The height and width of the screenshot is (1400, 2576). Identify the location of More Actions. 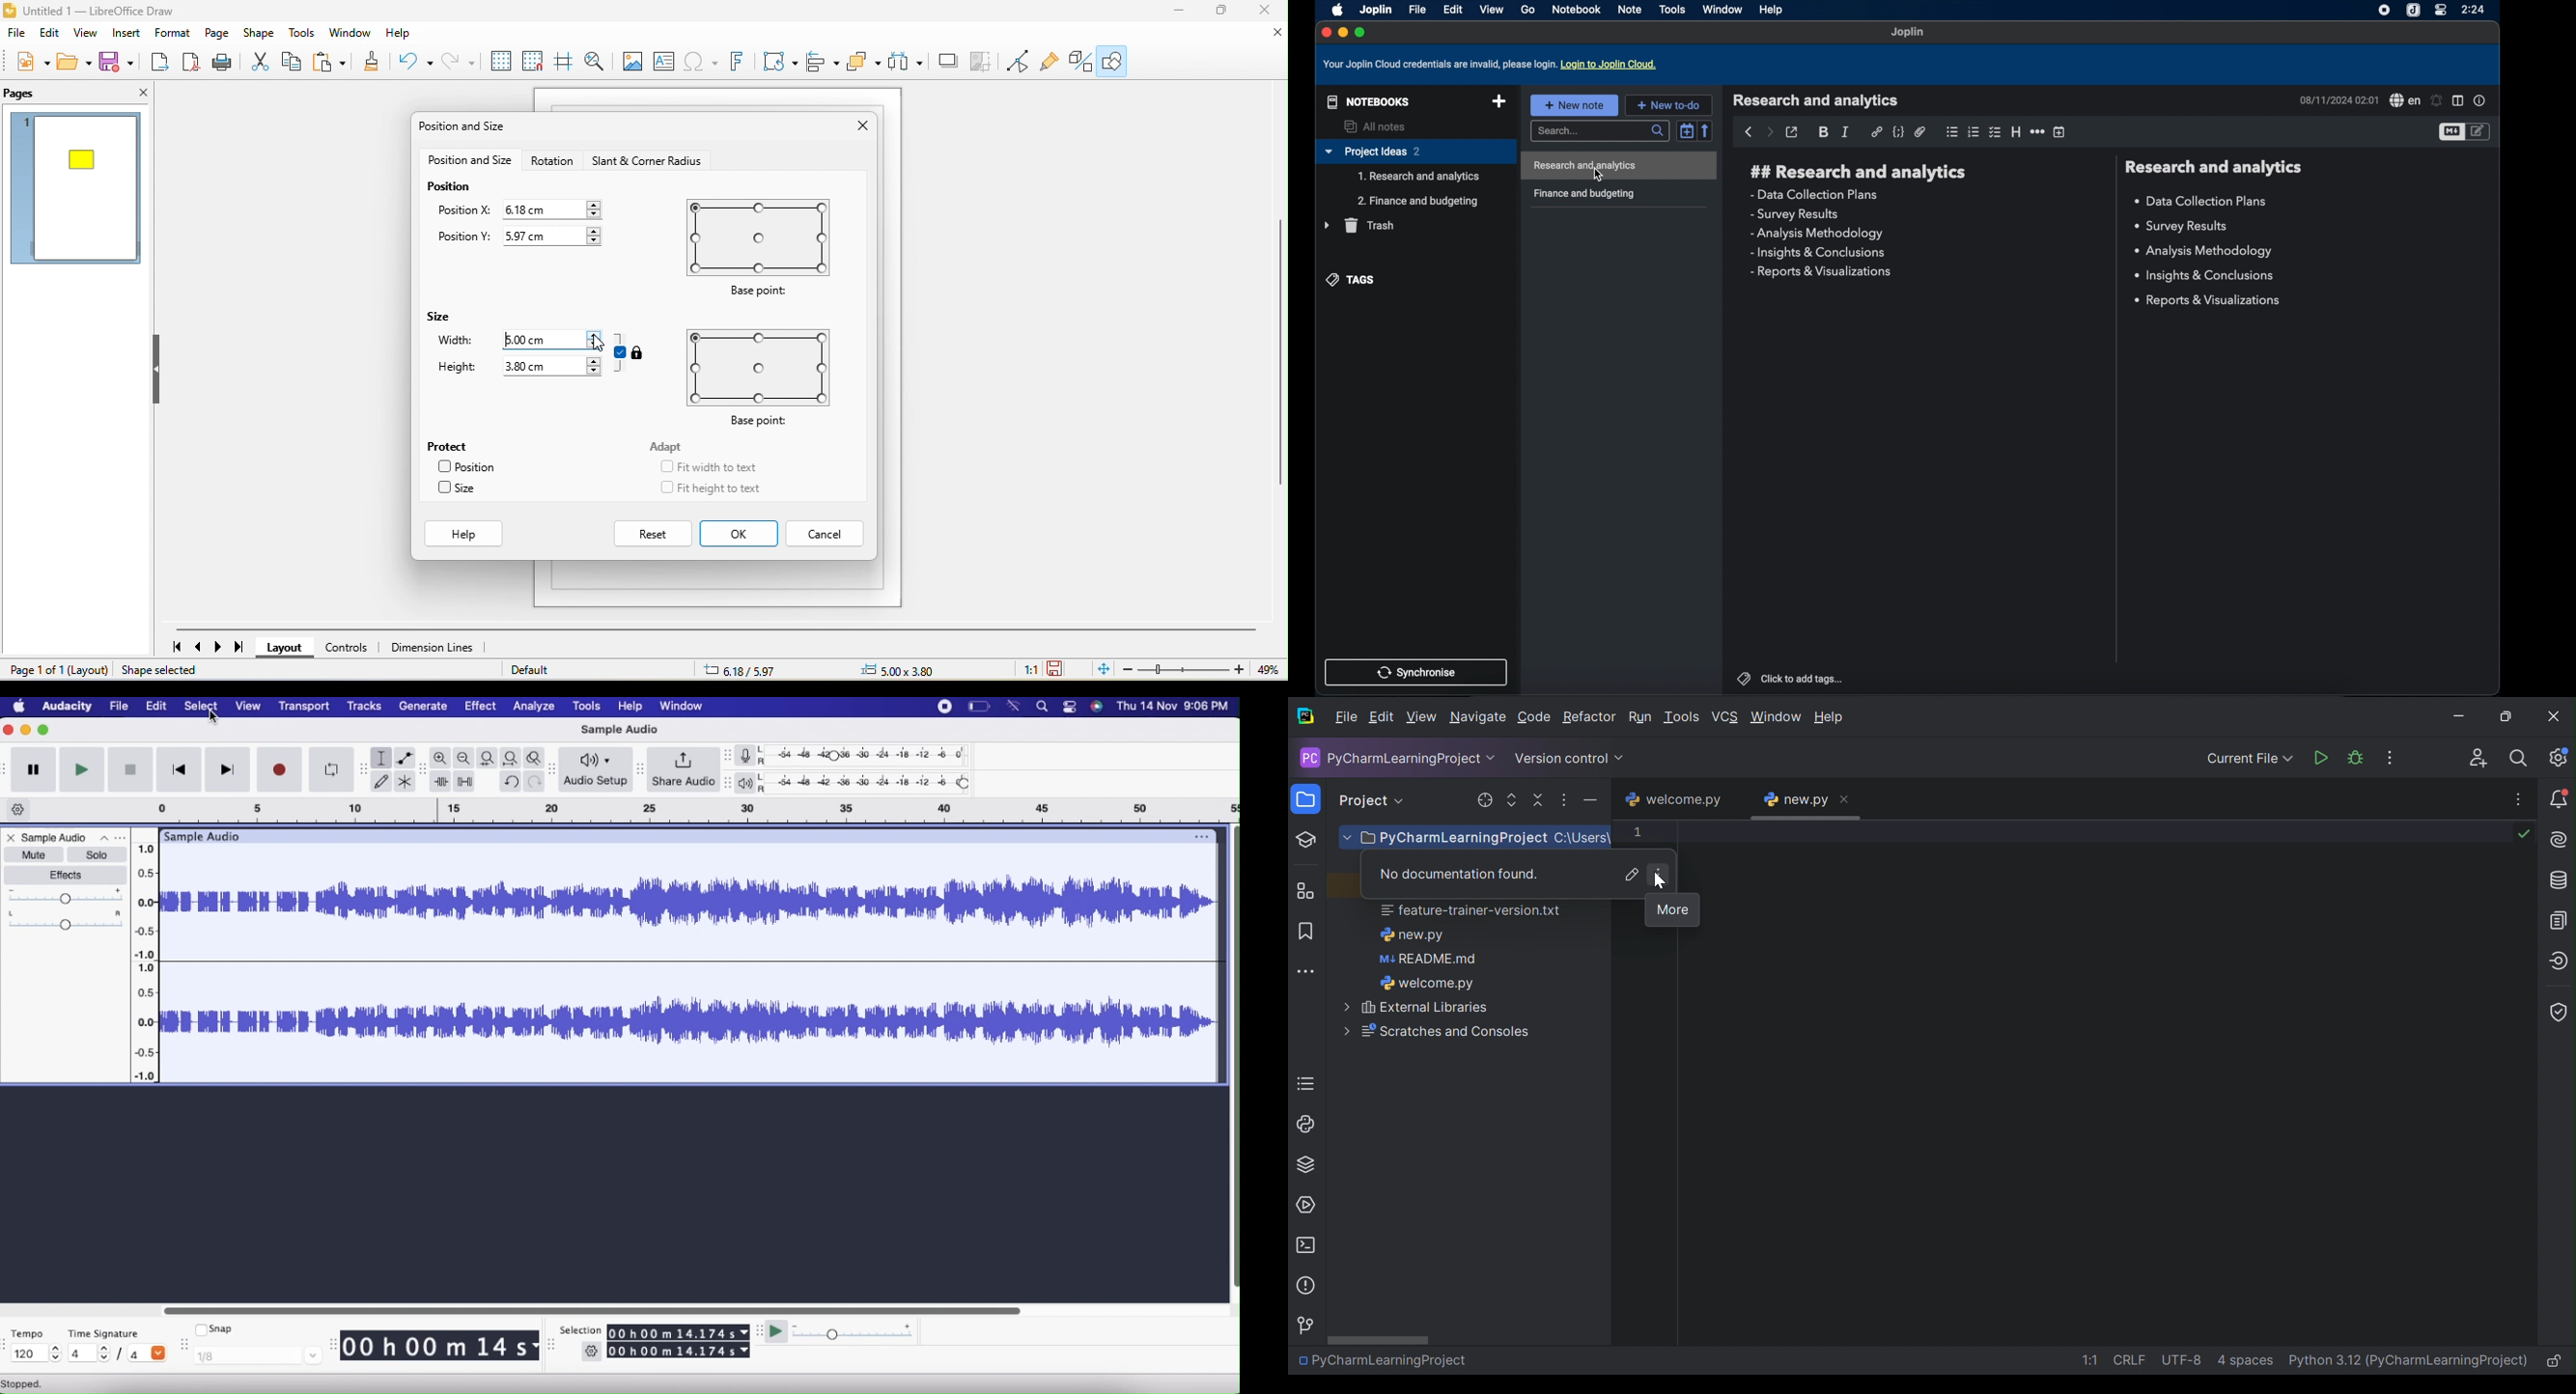
(2388, 758).